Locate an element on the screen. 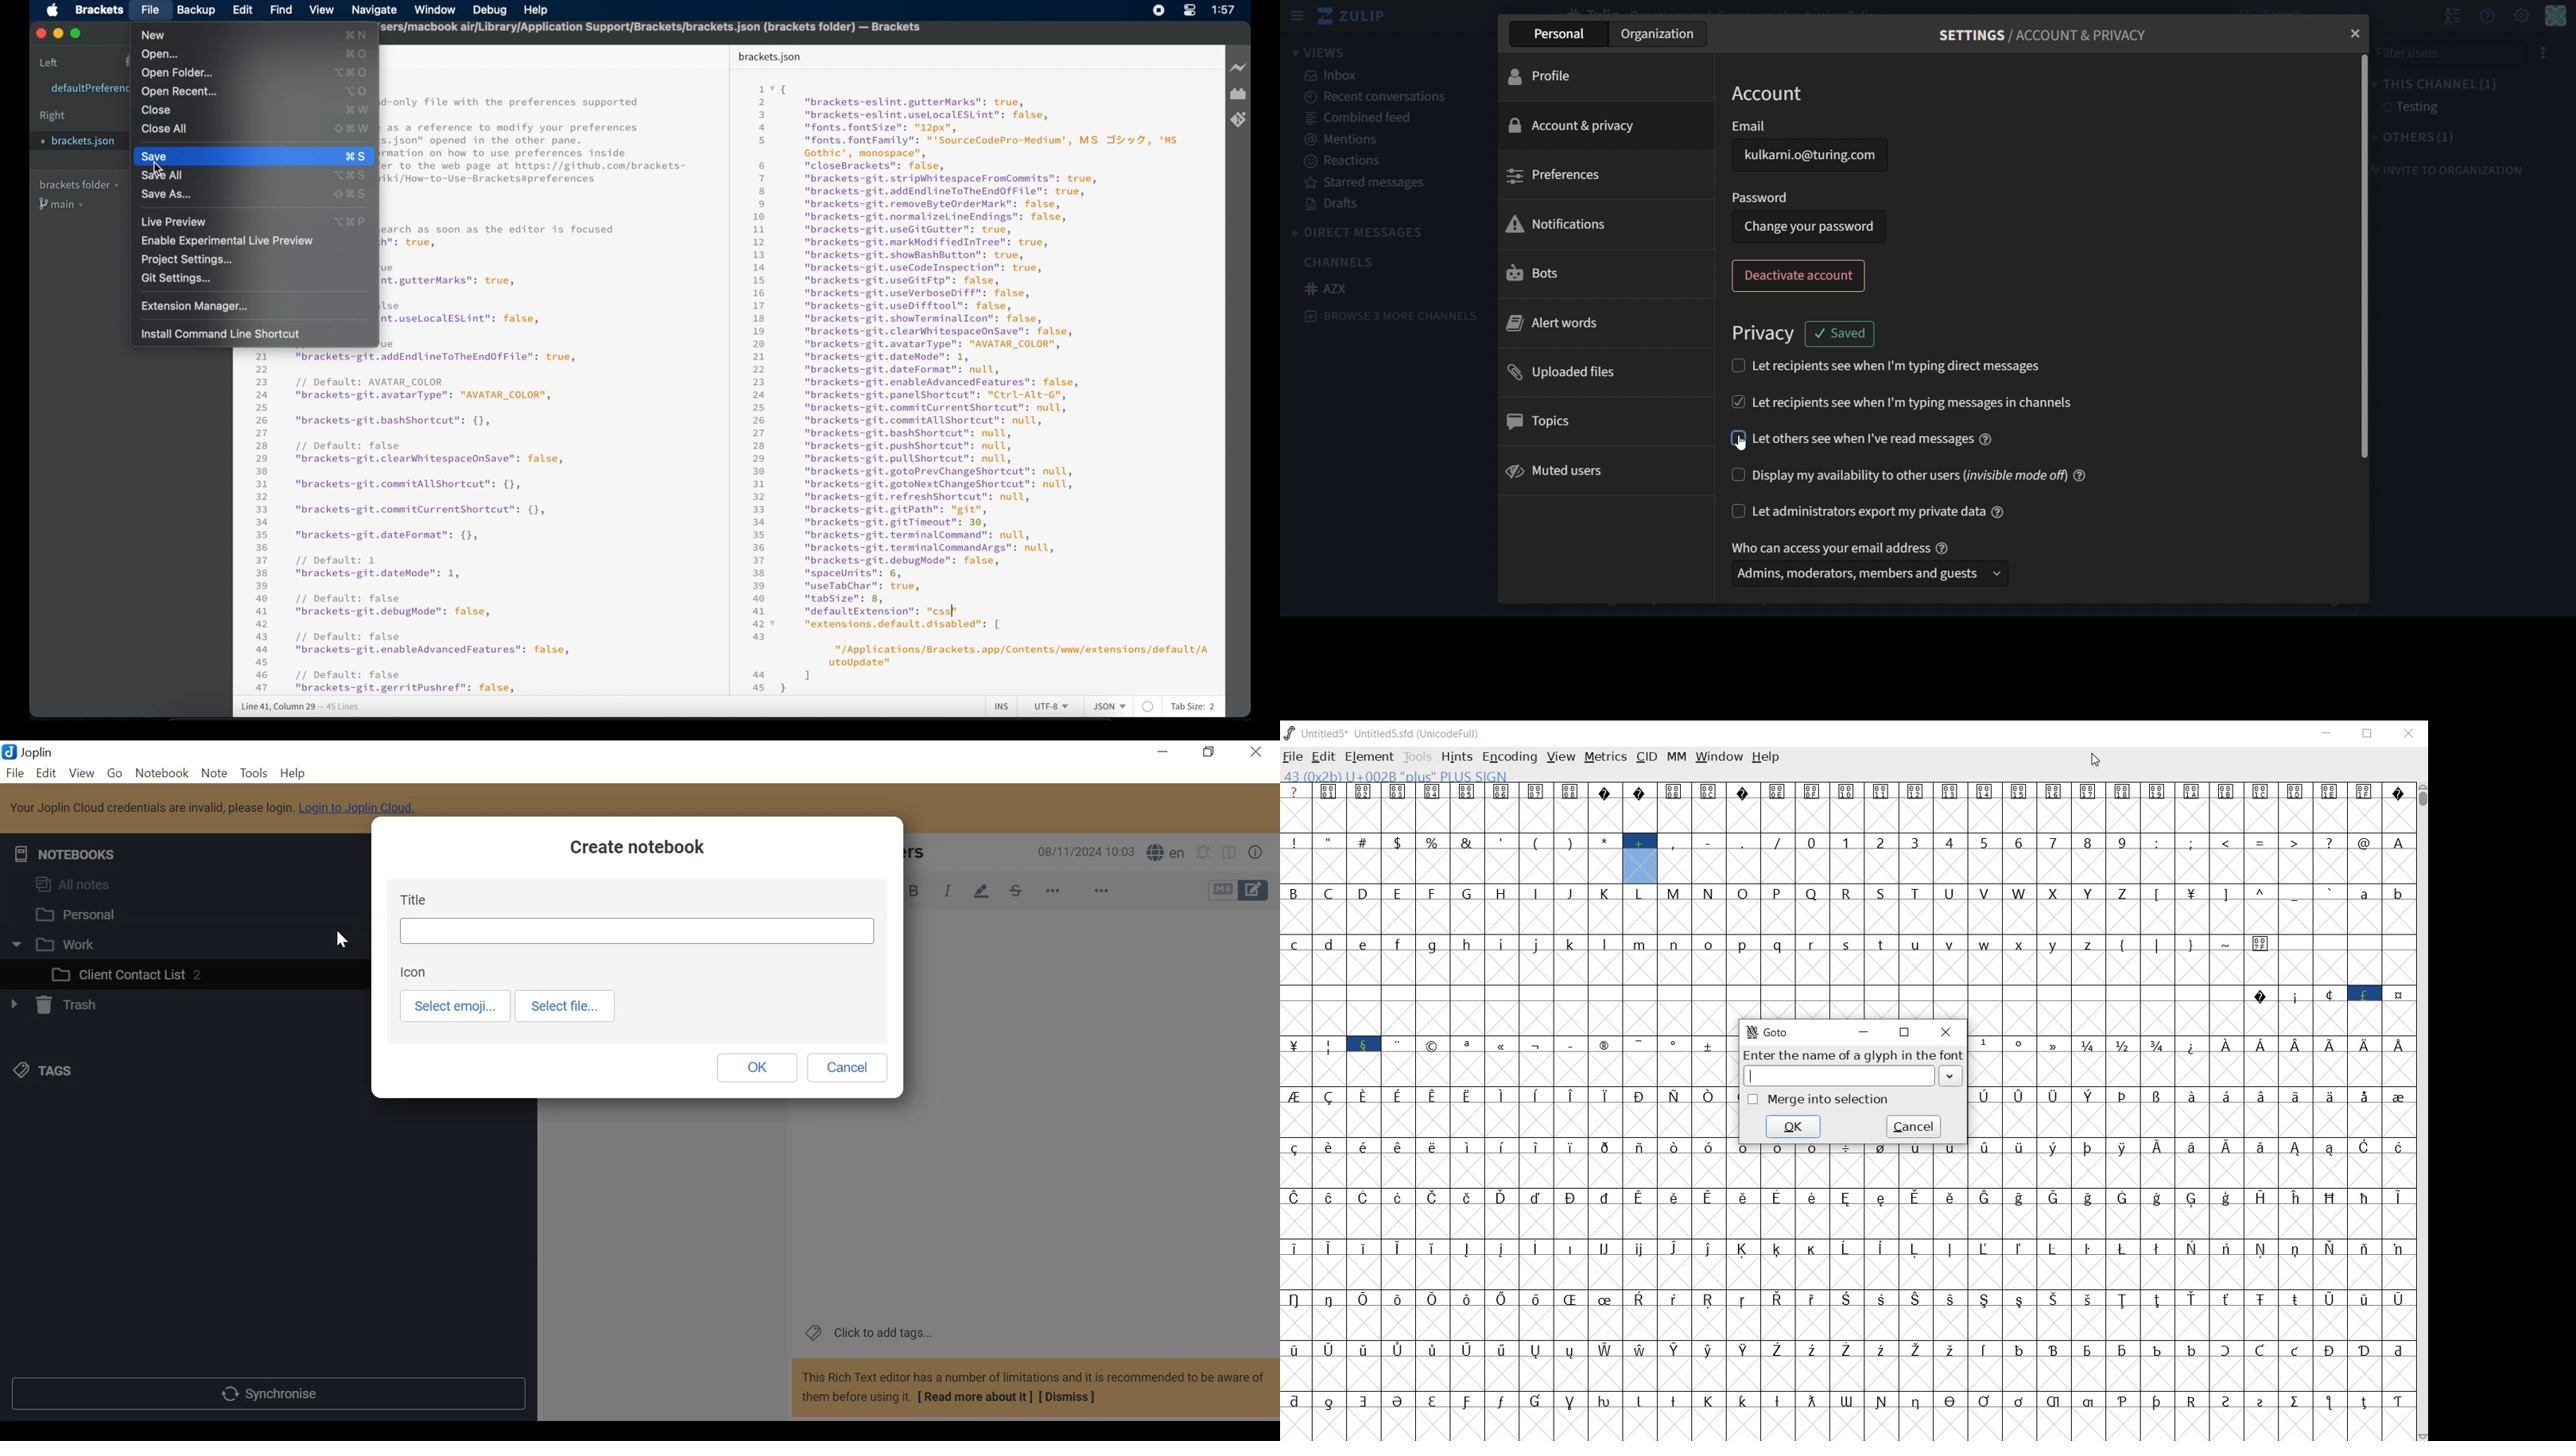  git settings... is located at coordinates (177, 279).